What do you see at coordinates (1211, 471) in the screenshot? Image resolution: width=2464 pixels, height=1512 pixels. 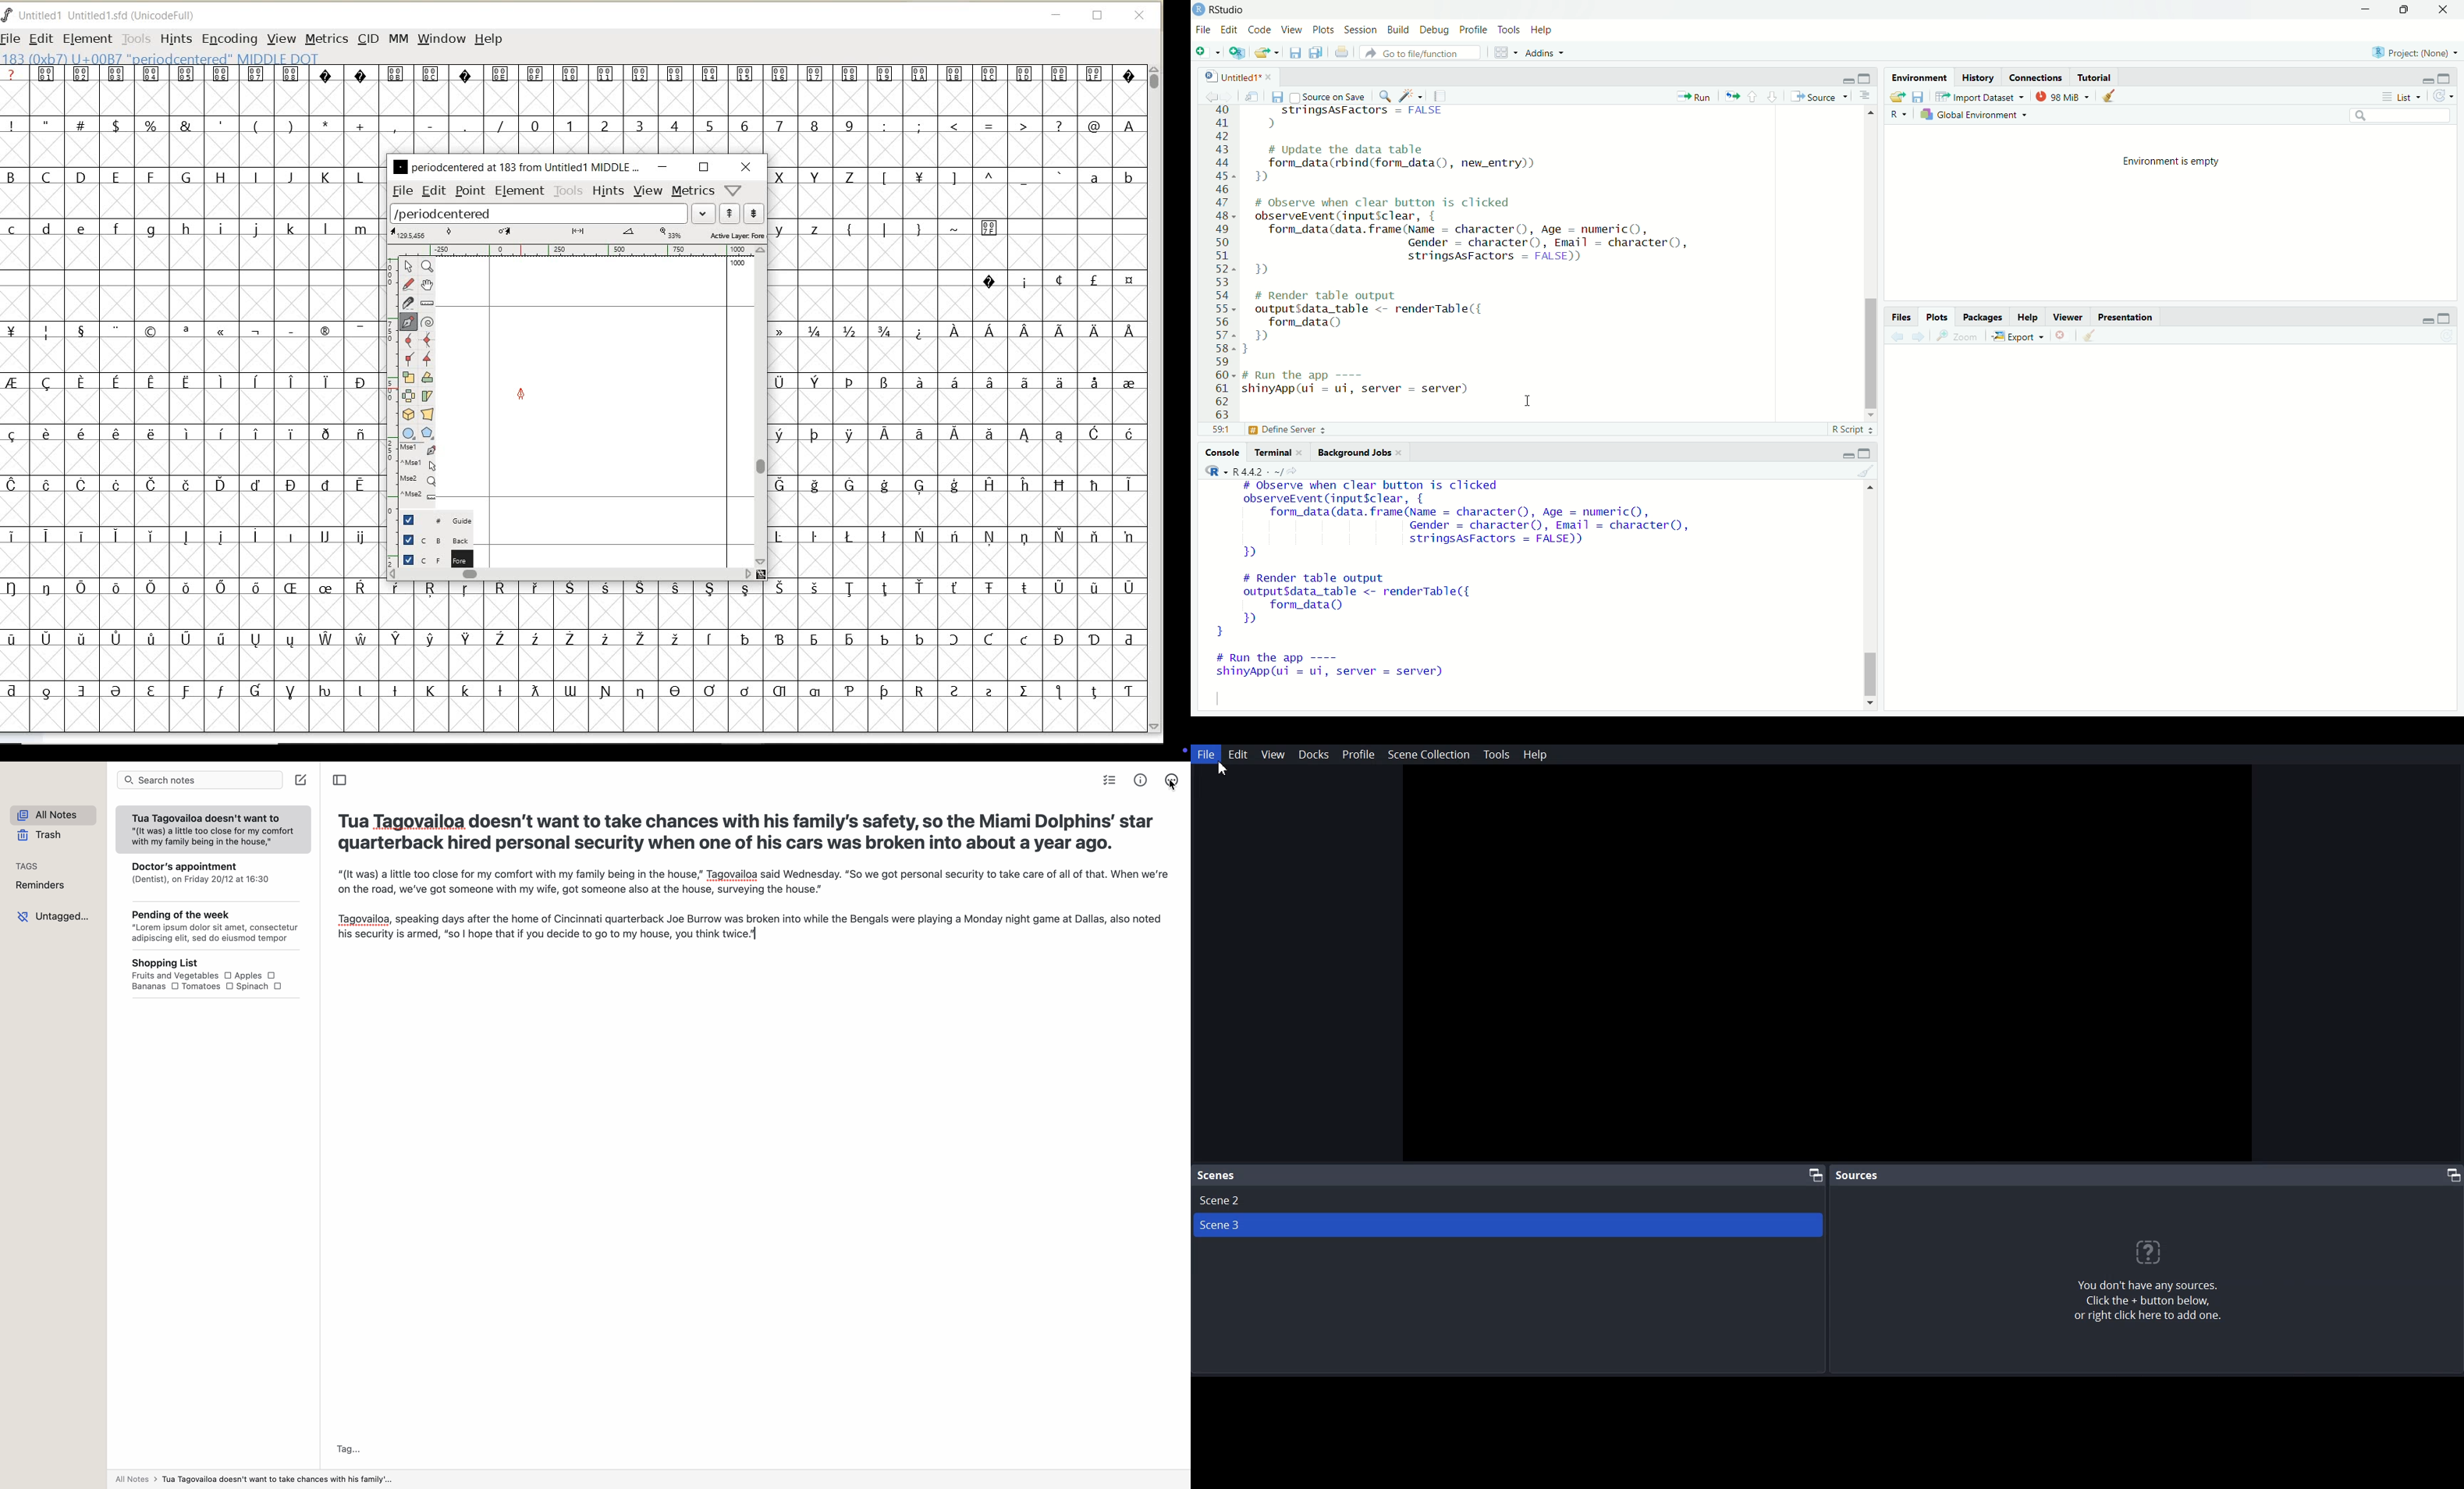 I see `language change` at bounding box center [1211, 471].